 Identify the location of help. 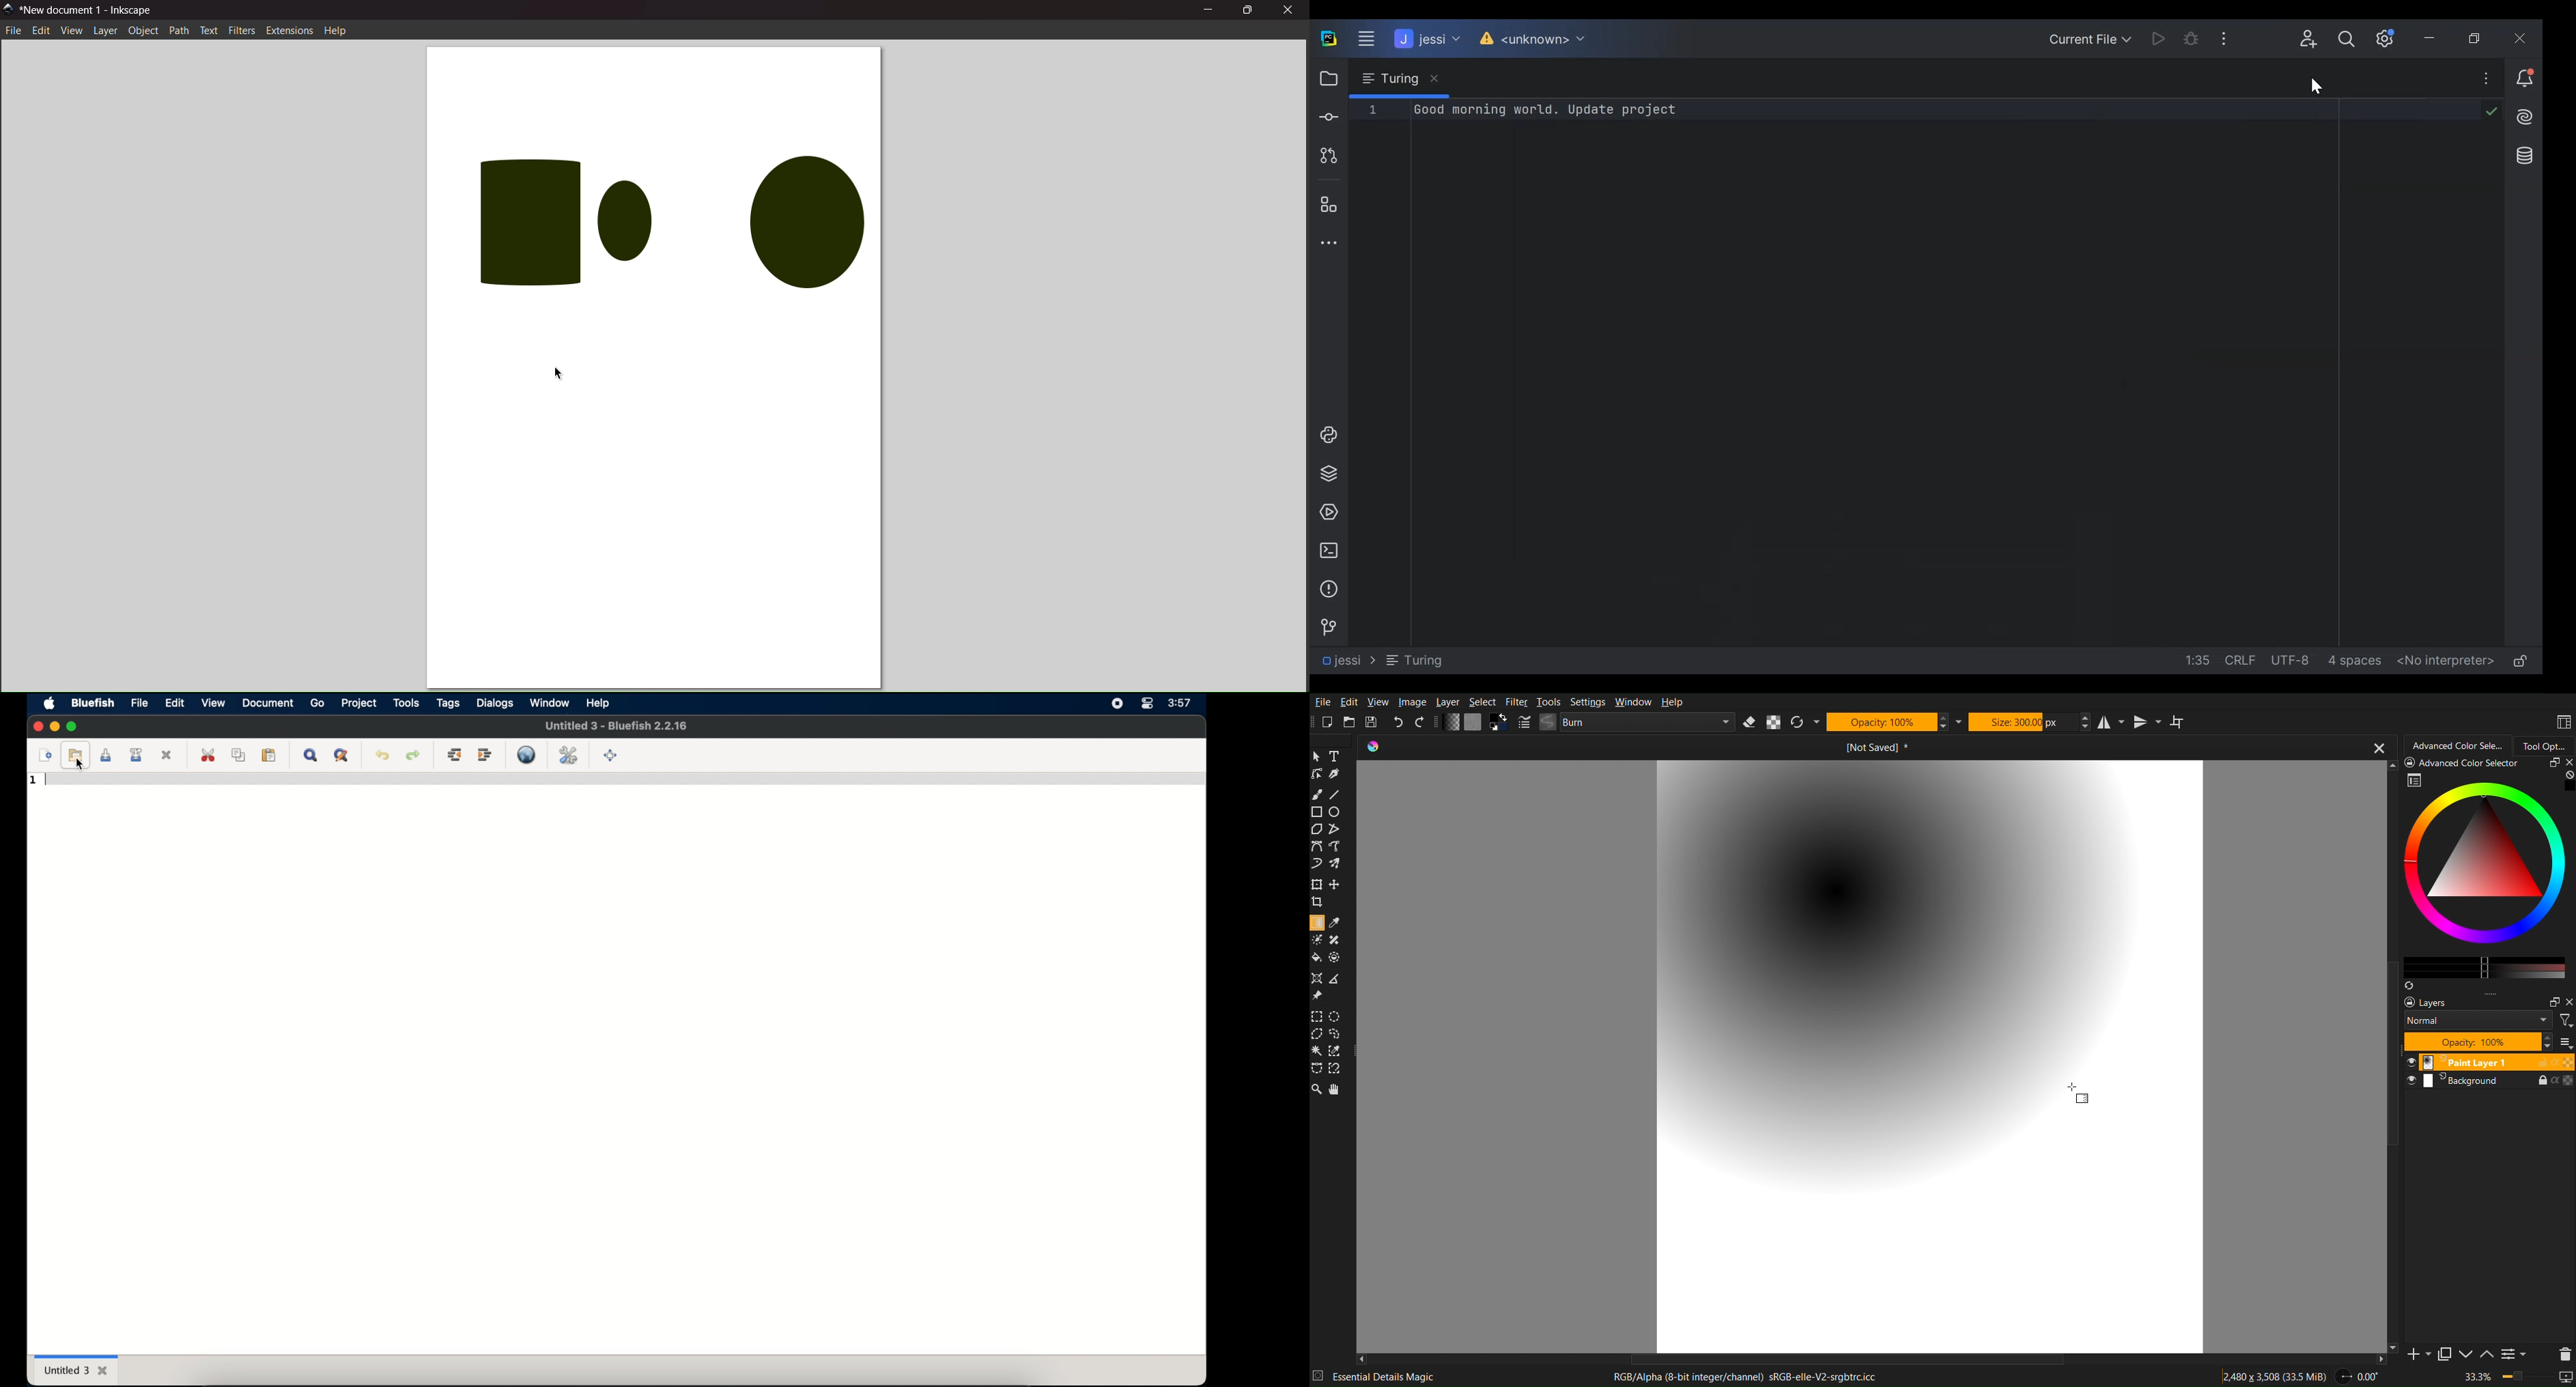
(335, 31).